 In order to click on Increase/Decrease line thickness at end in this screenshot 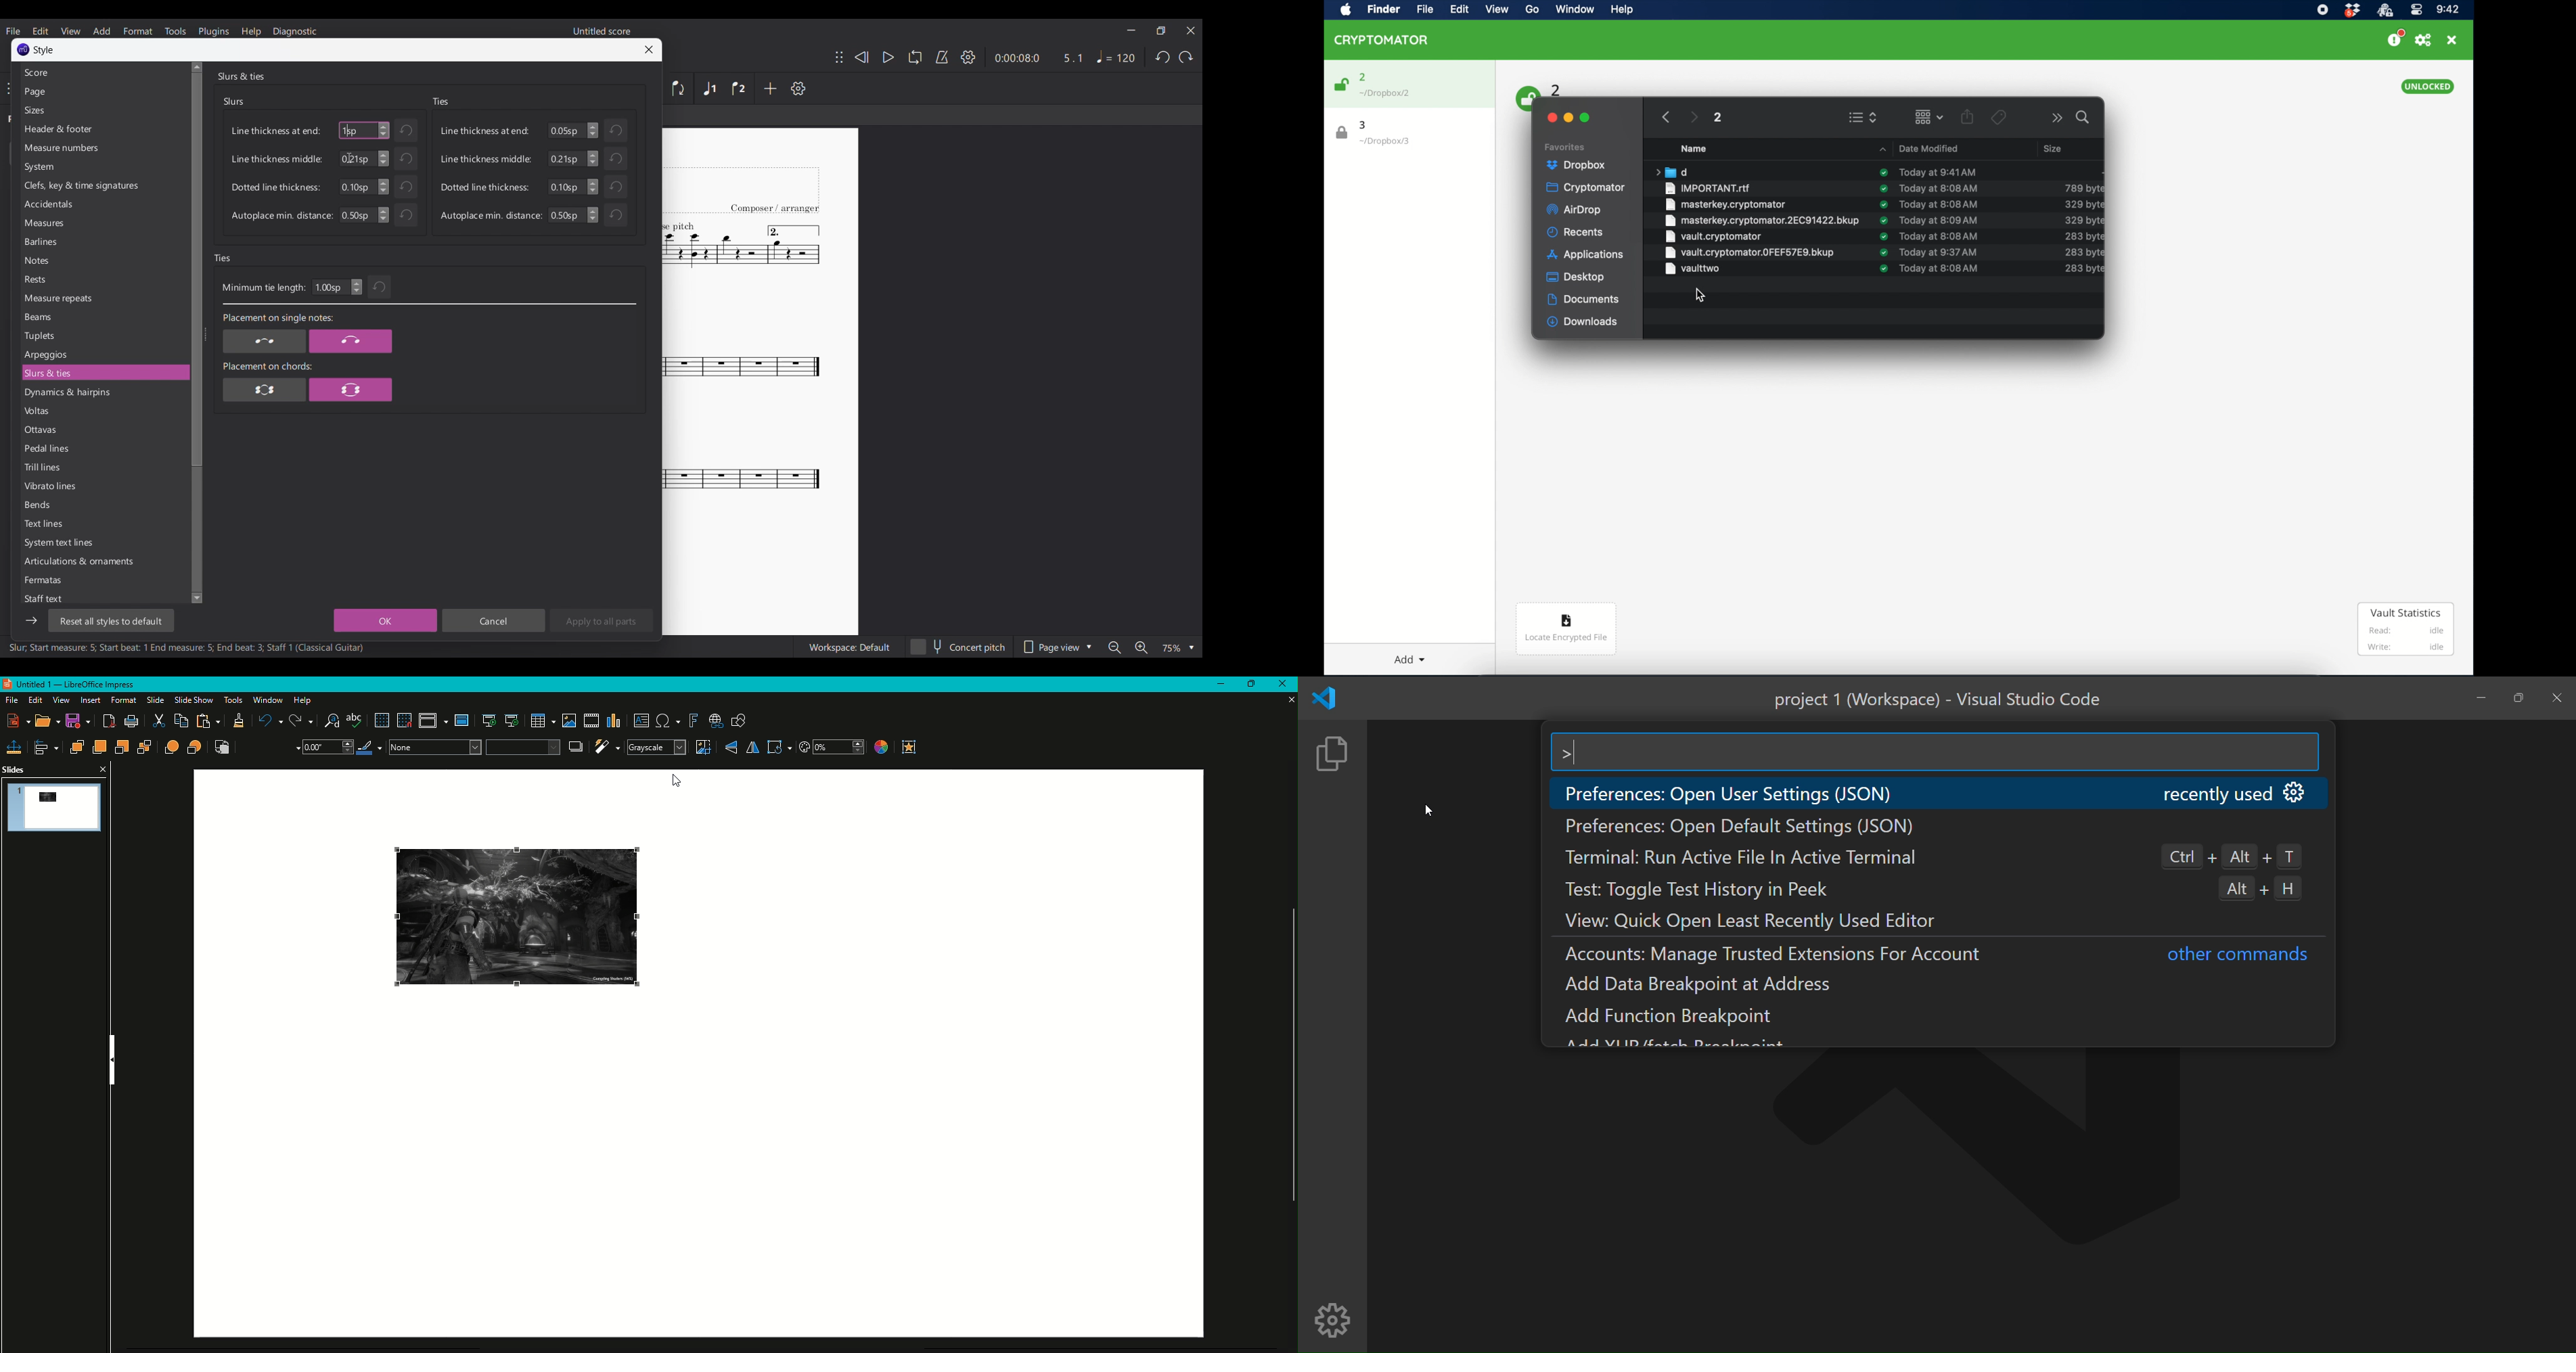, I will do `click(384, 130)`.